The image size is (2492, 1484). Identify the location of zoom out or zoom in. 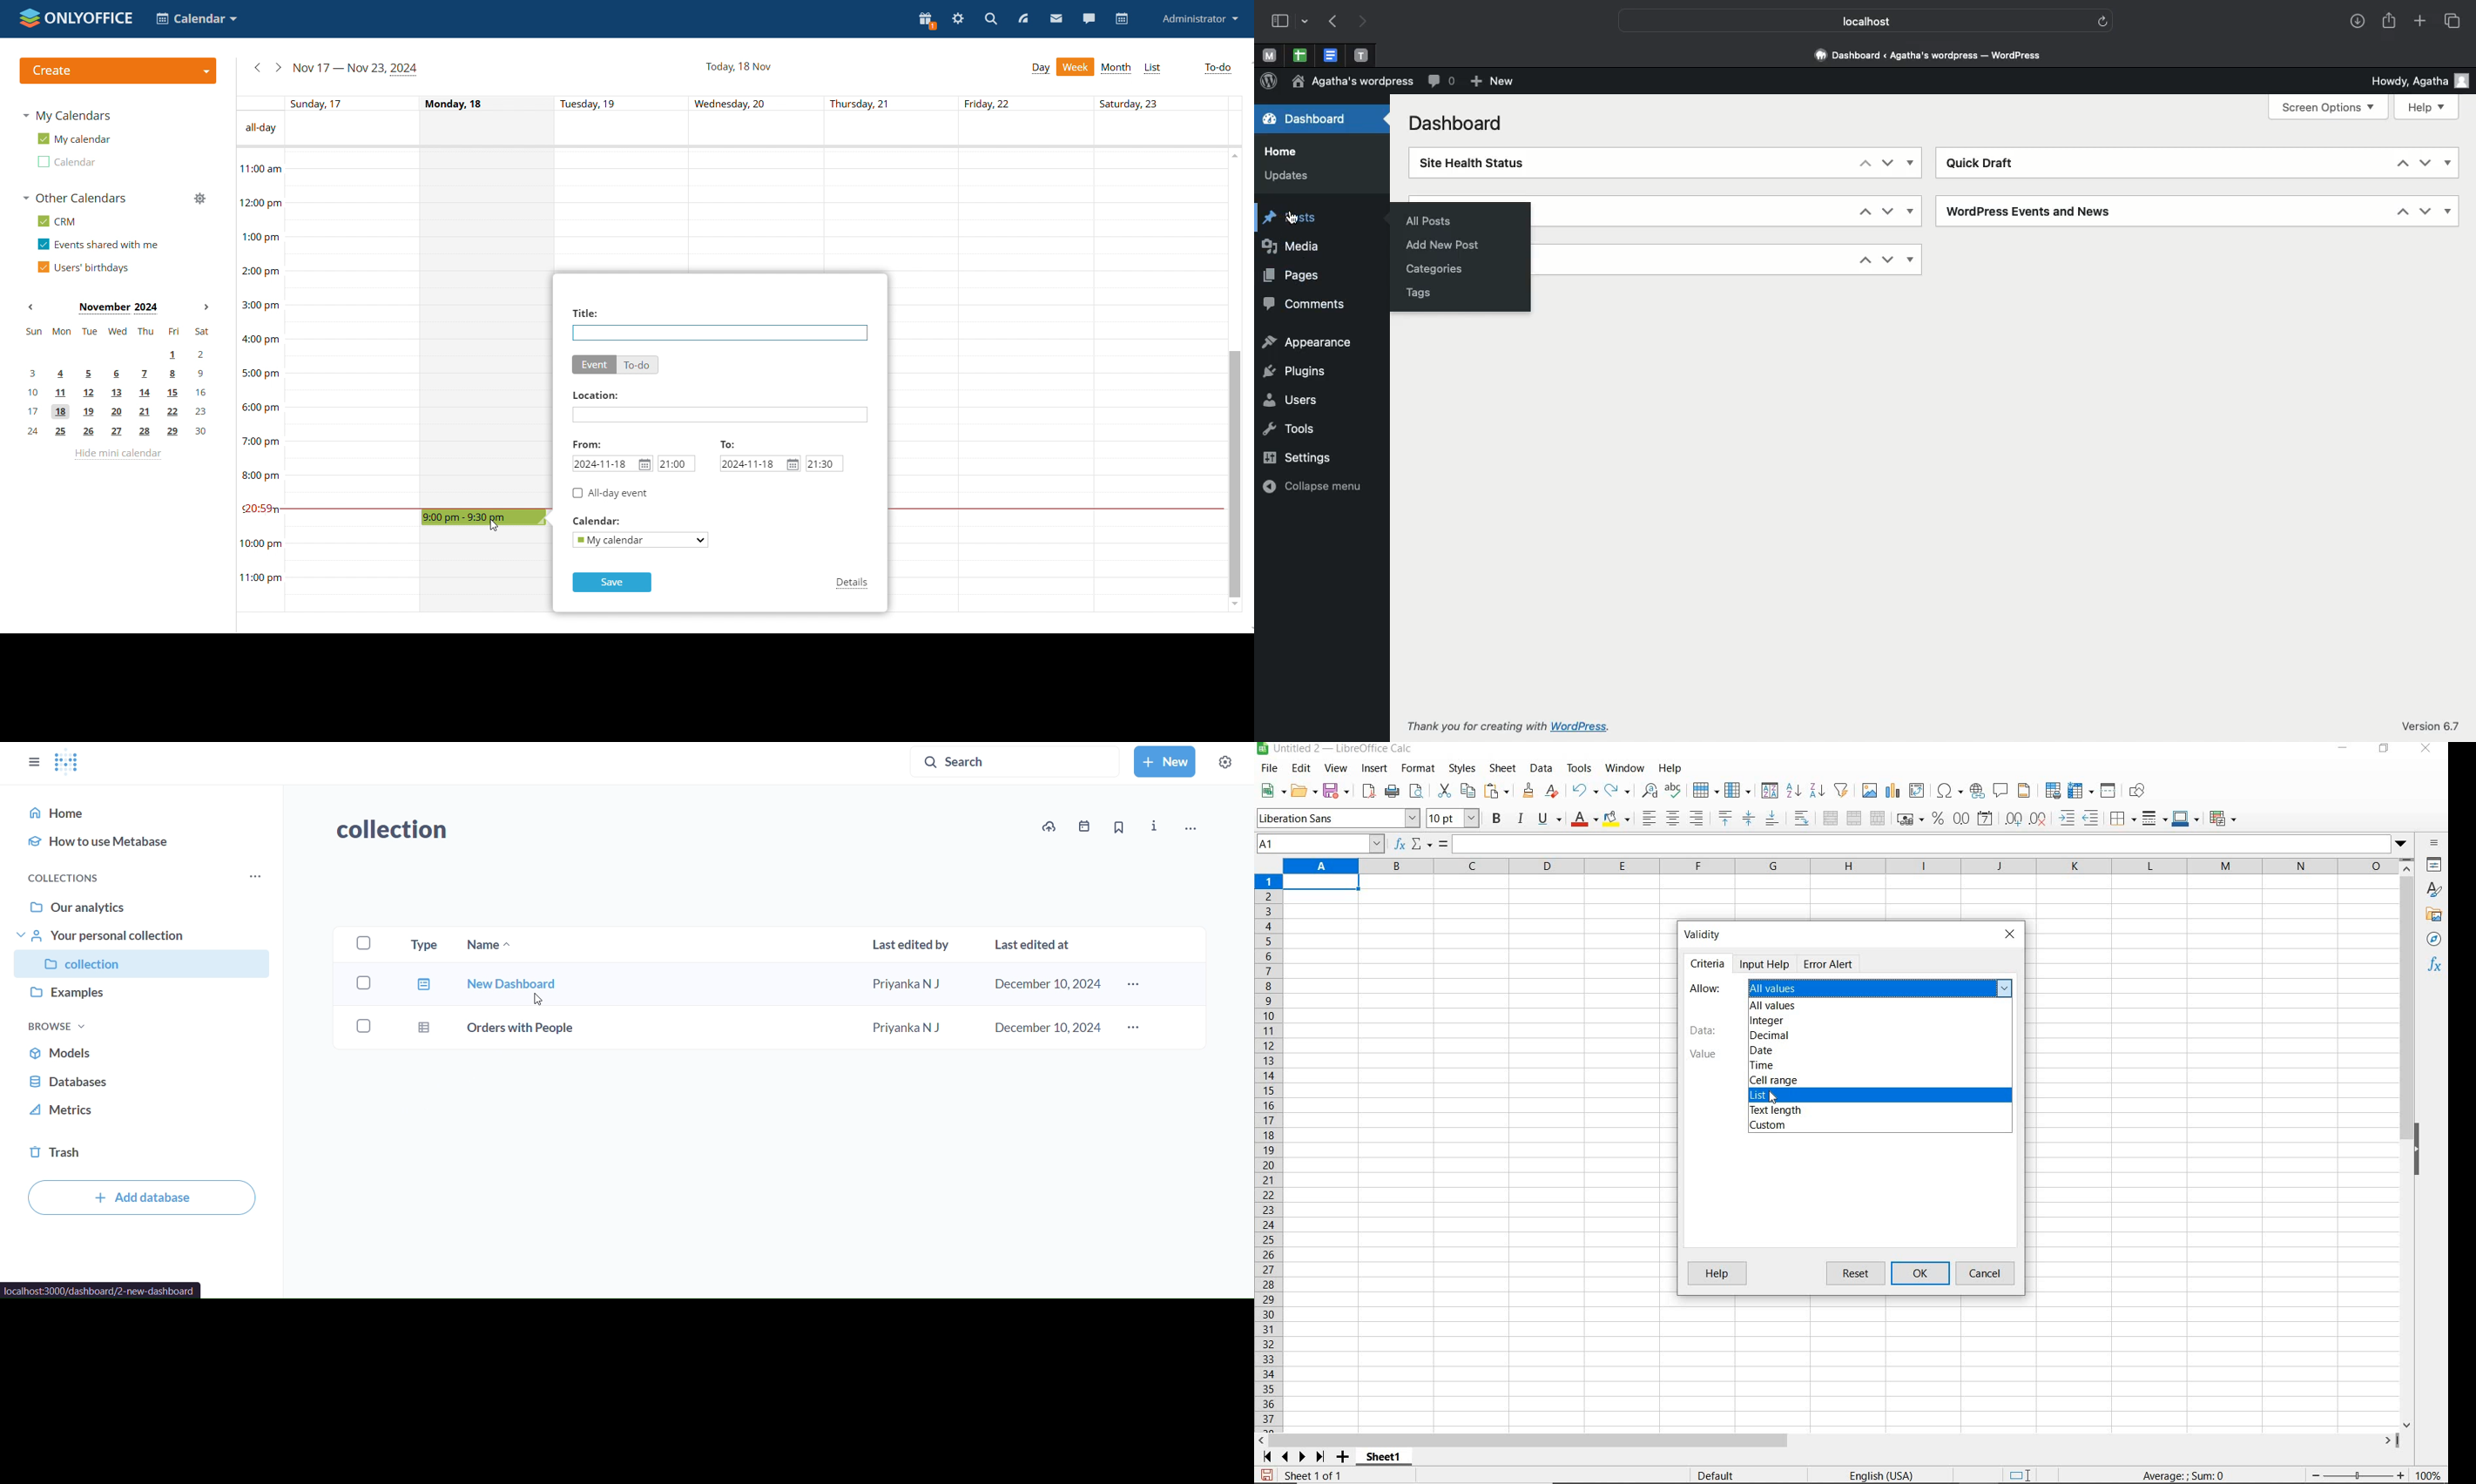
(2352, 1475).